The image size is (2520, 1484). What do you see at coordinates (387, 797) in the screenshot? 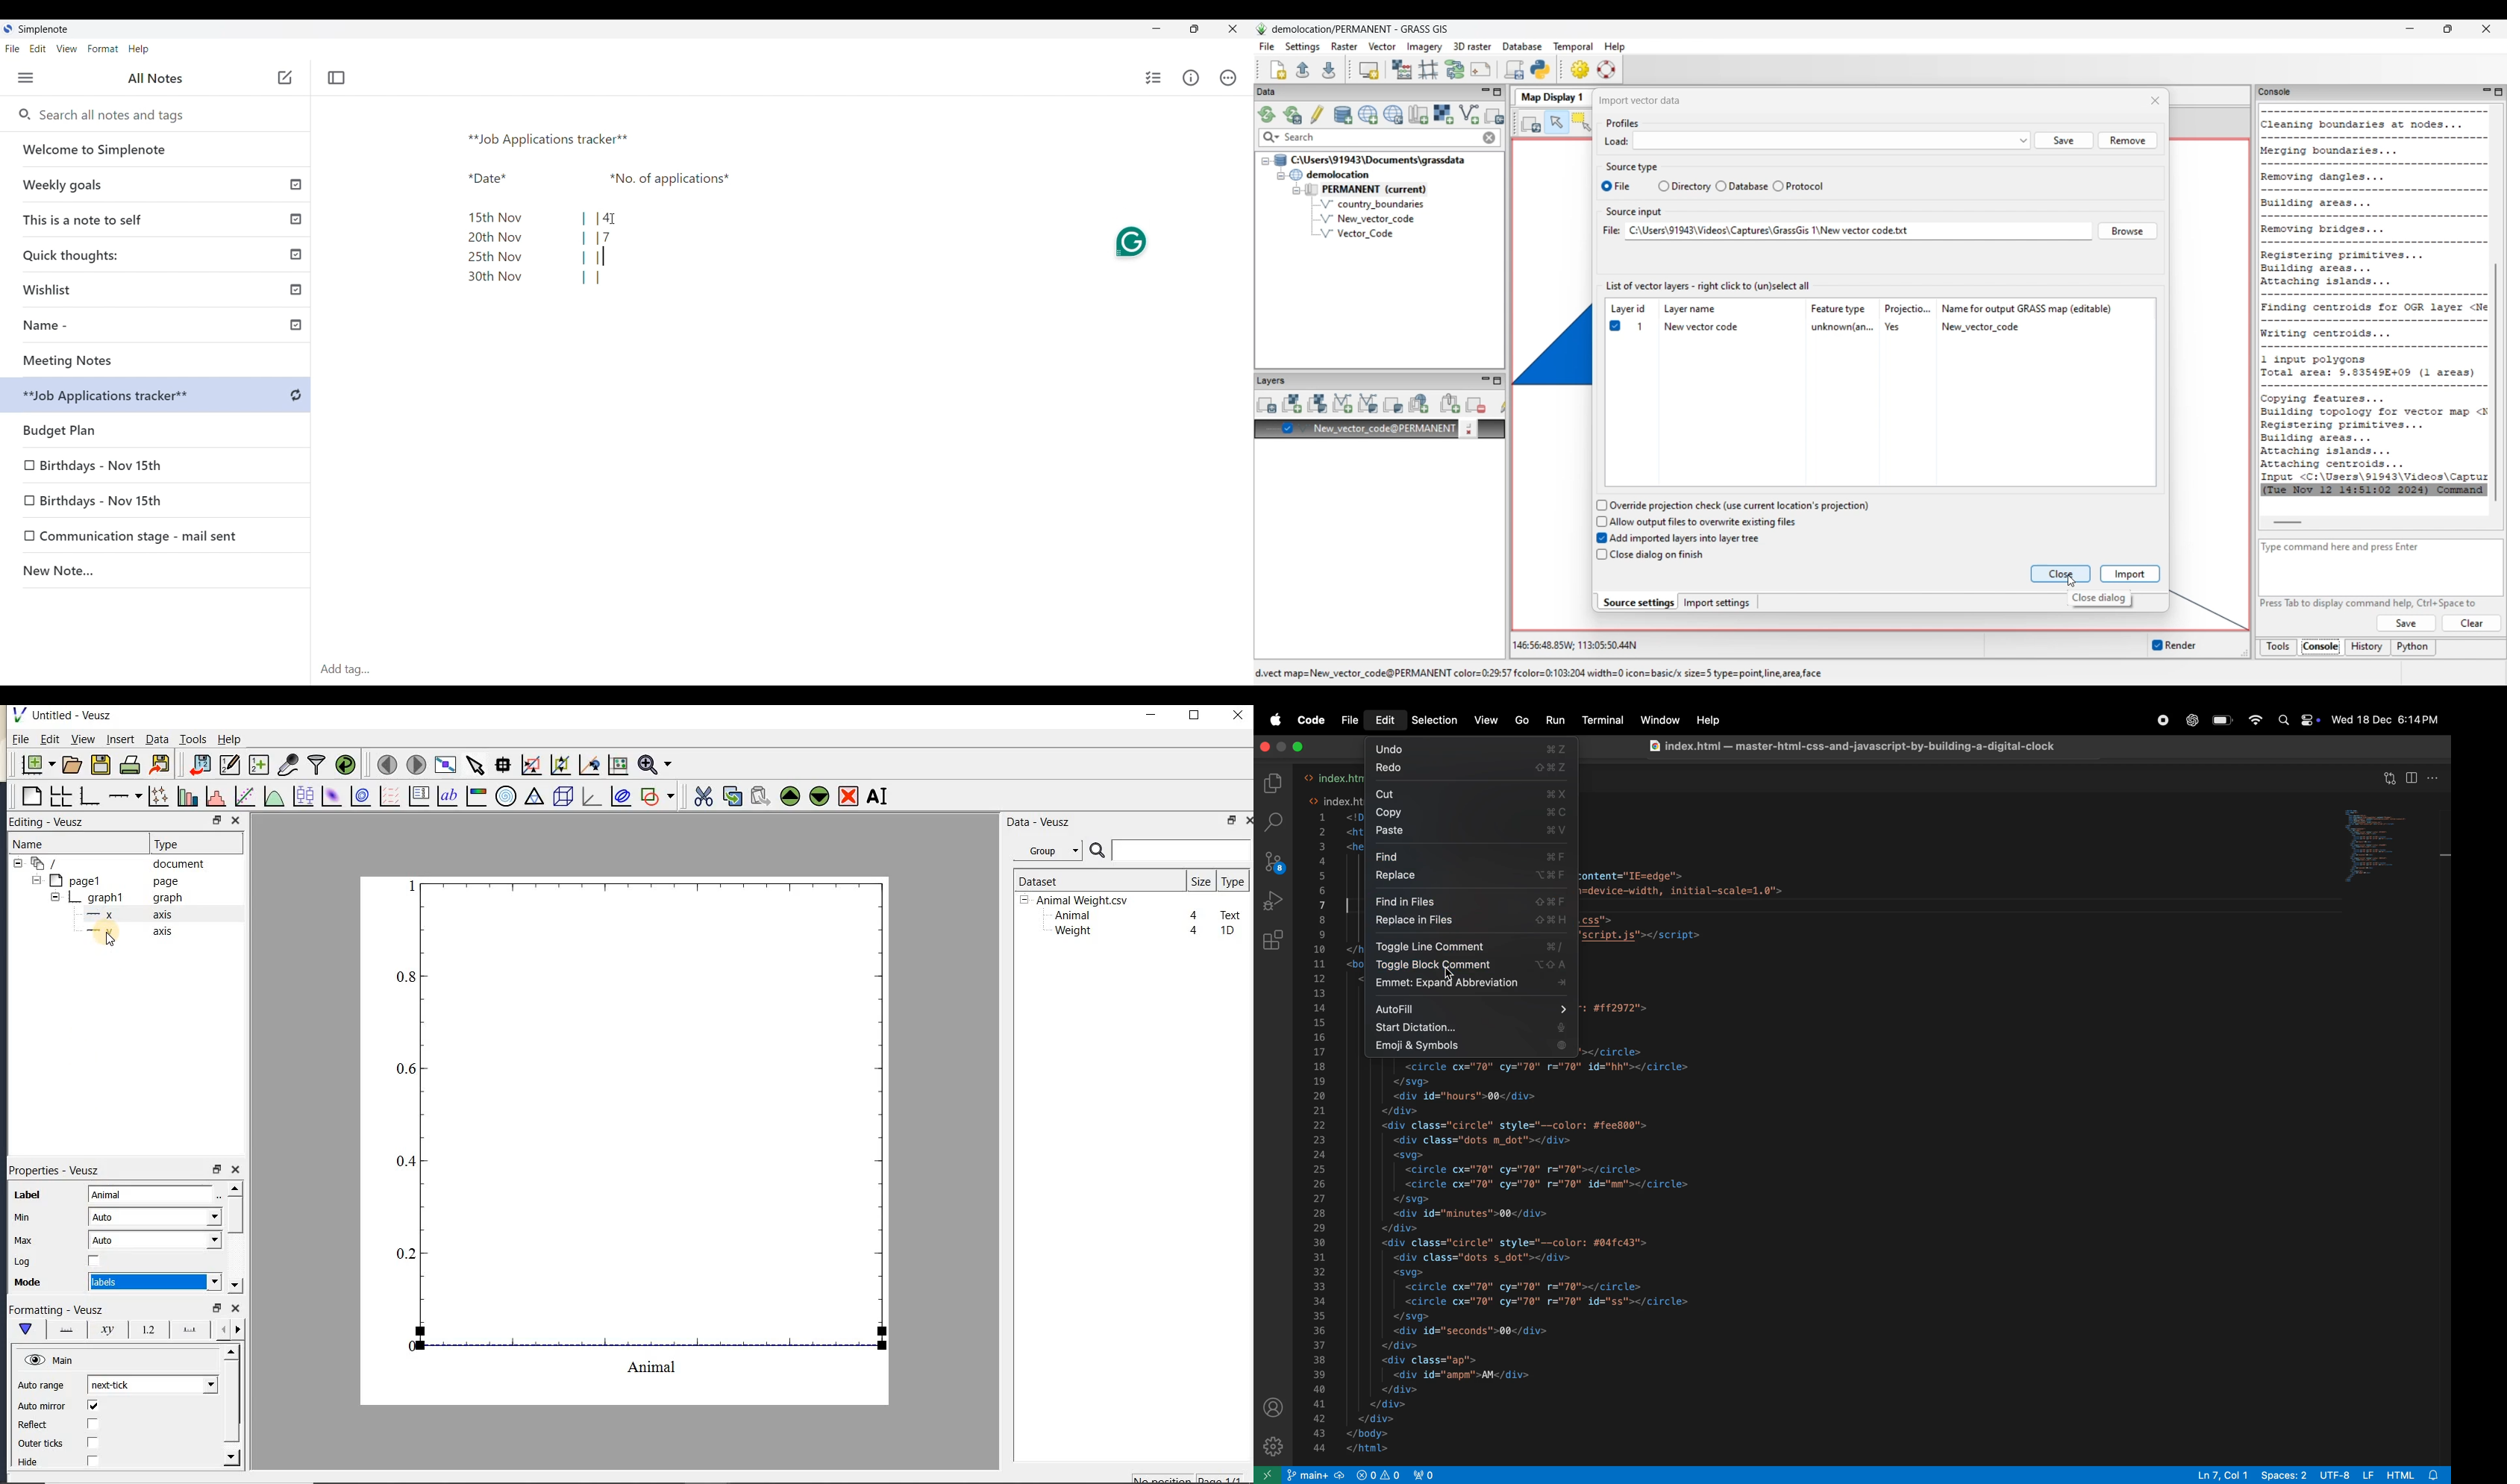
I see `plot a vector field` at bounding box center [387, 797].